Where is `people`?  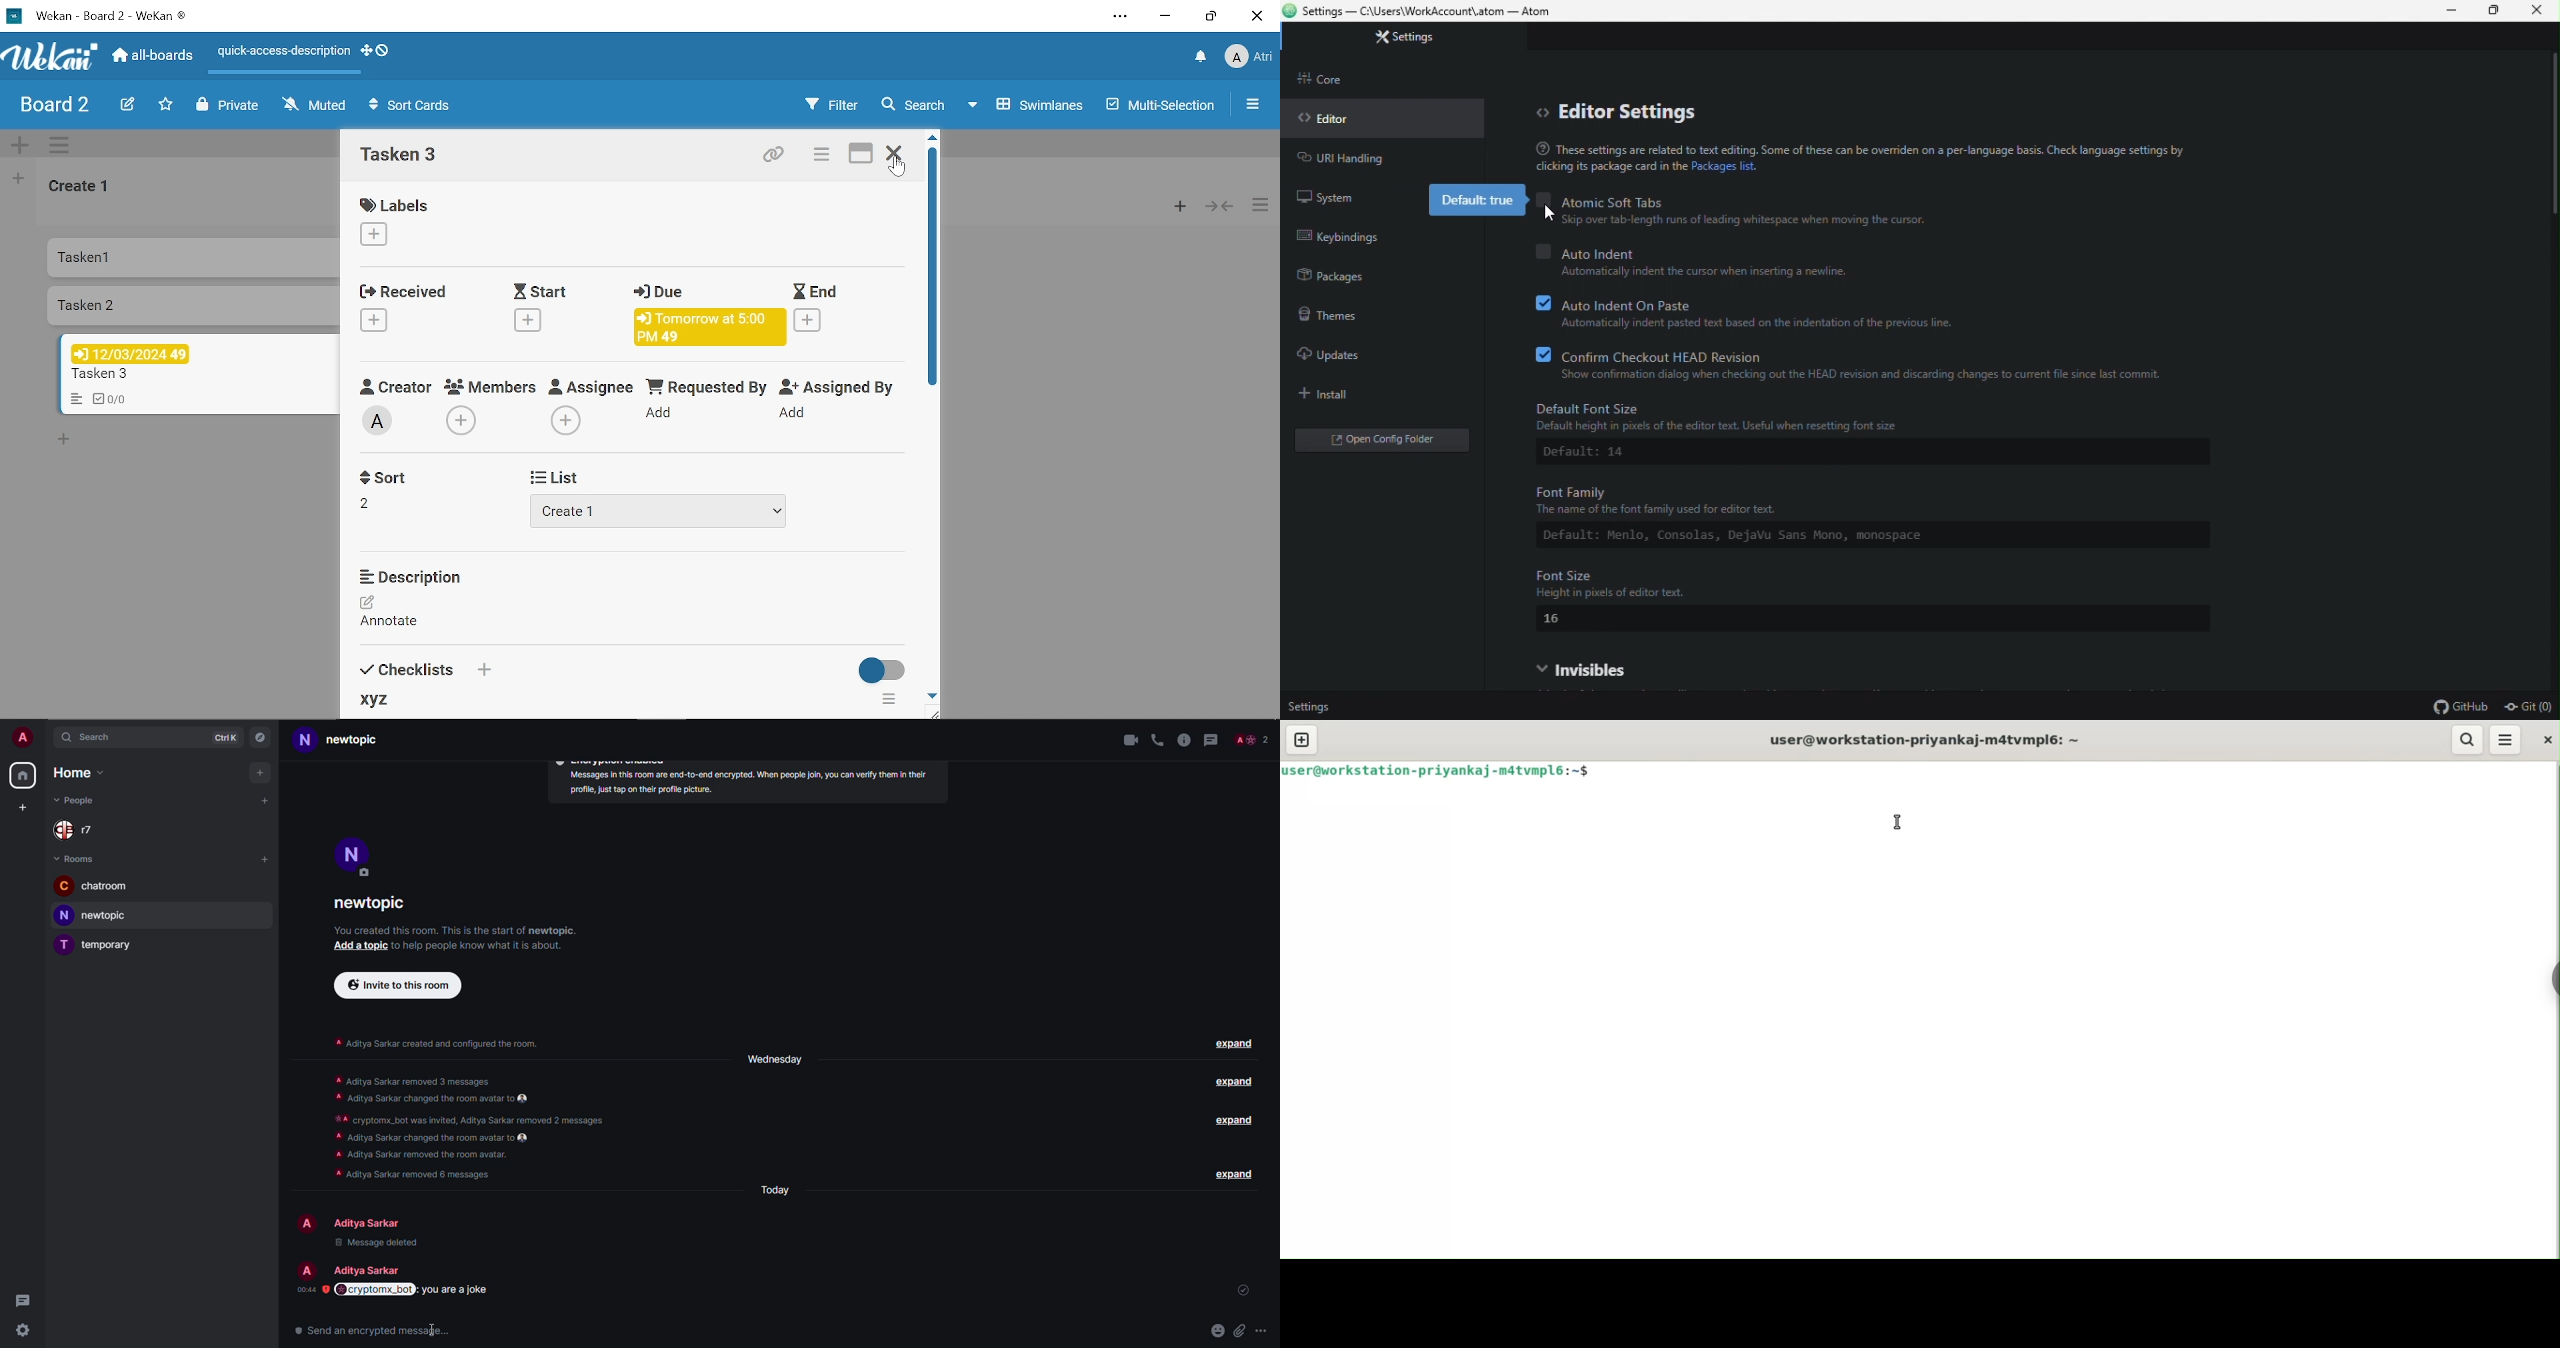 people is located at coordinates (78, 799).